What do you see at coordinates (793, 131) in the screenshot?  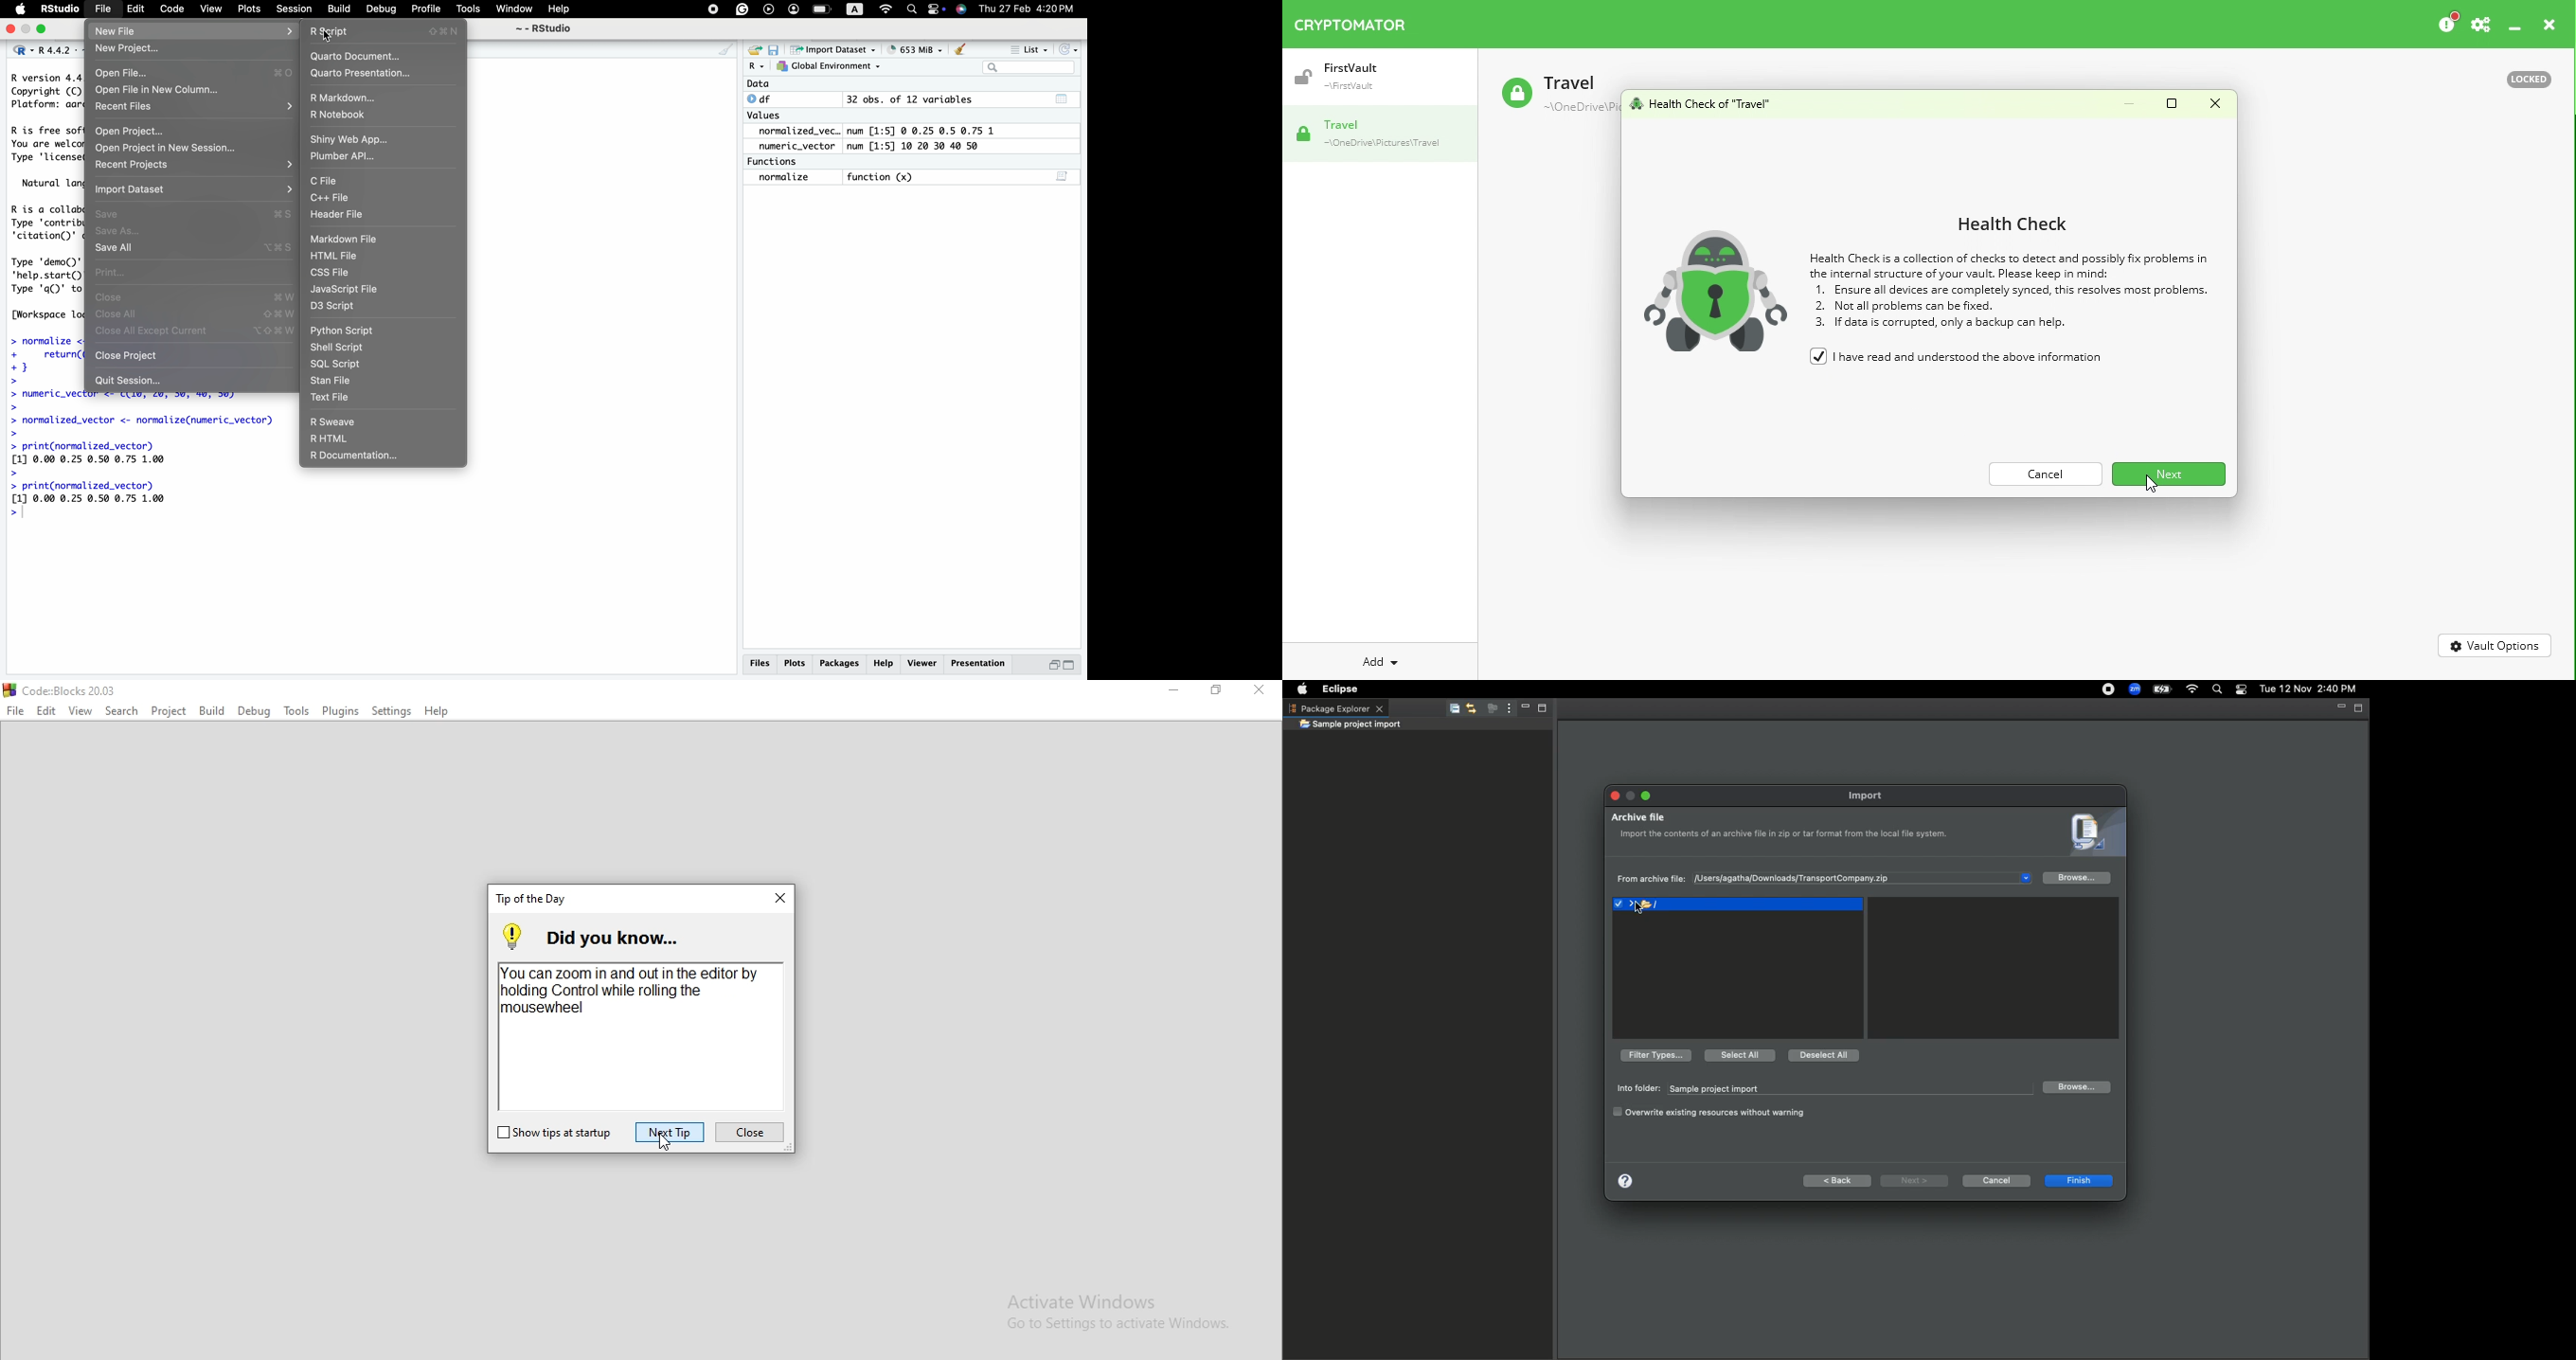 I see `normalized_vec` at bounding box center [793, 131].